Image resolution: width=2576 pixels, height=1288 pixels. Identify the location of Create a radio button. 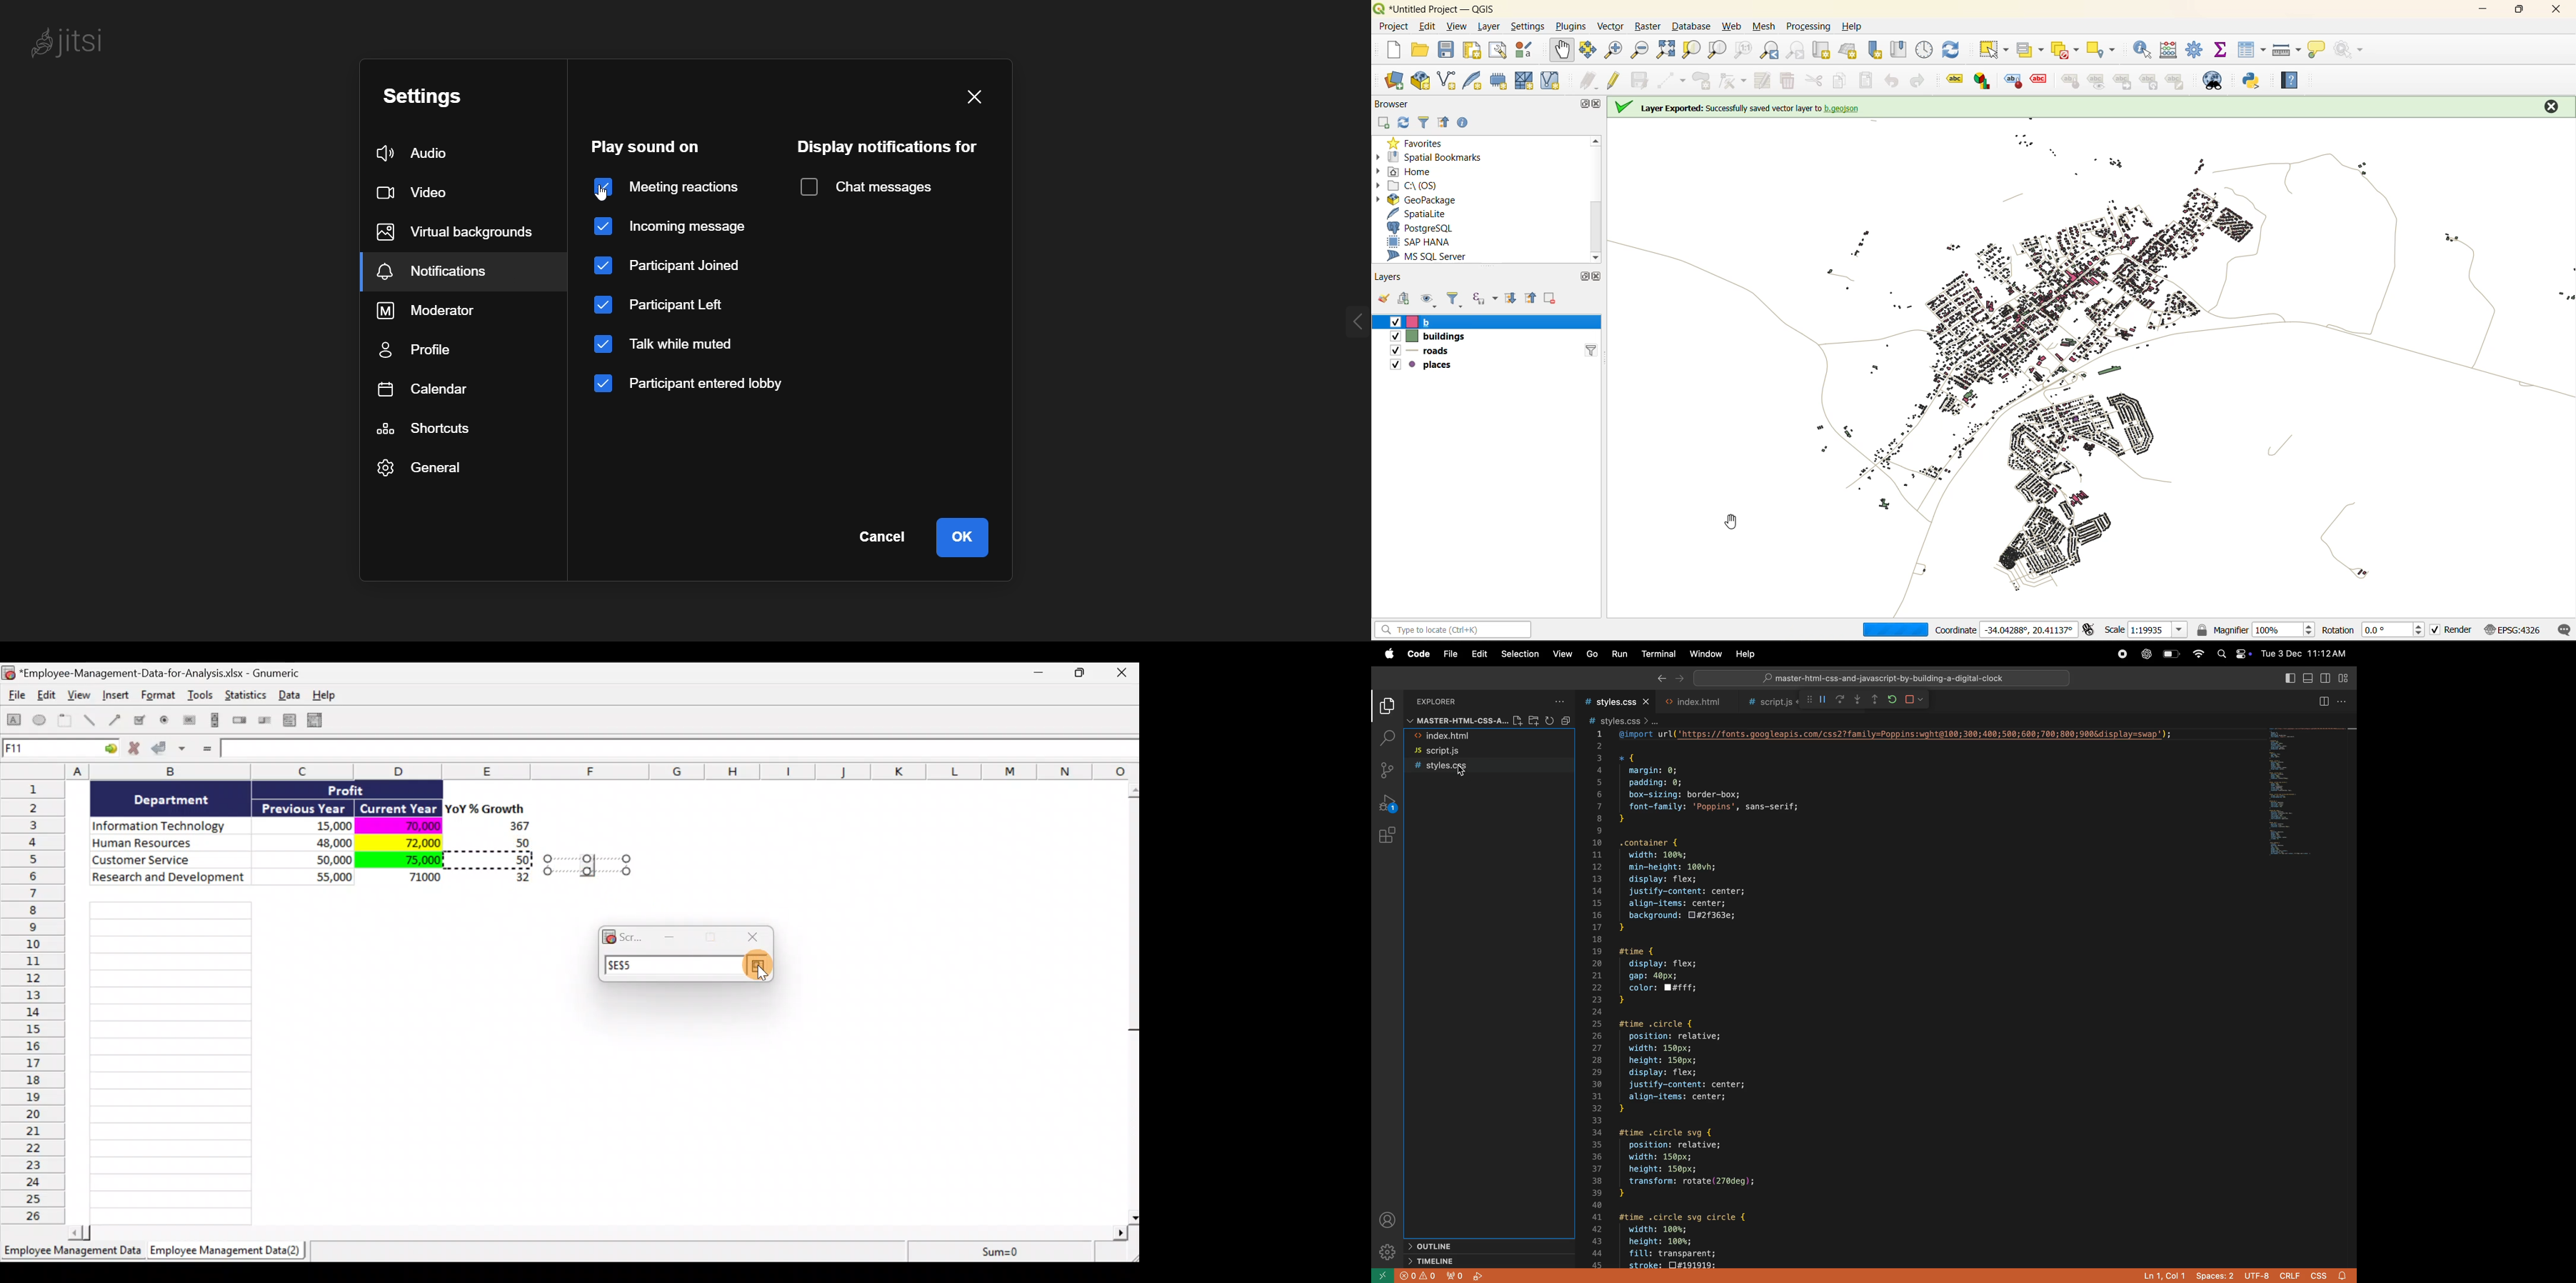
(165, 722).